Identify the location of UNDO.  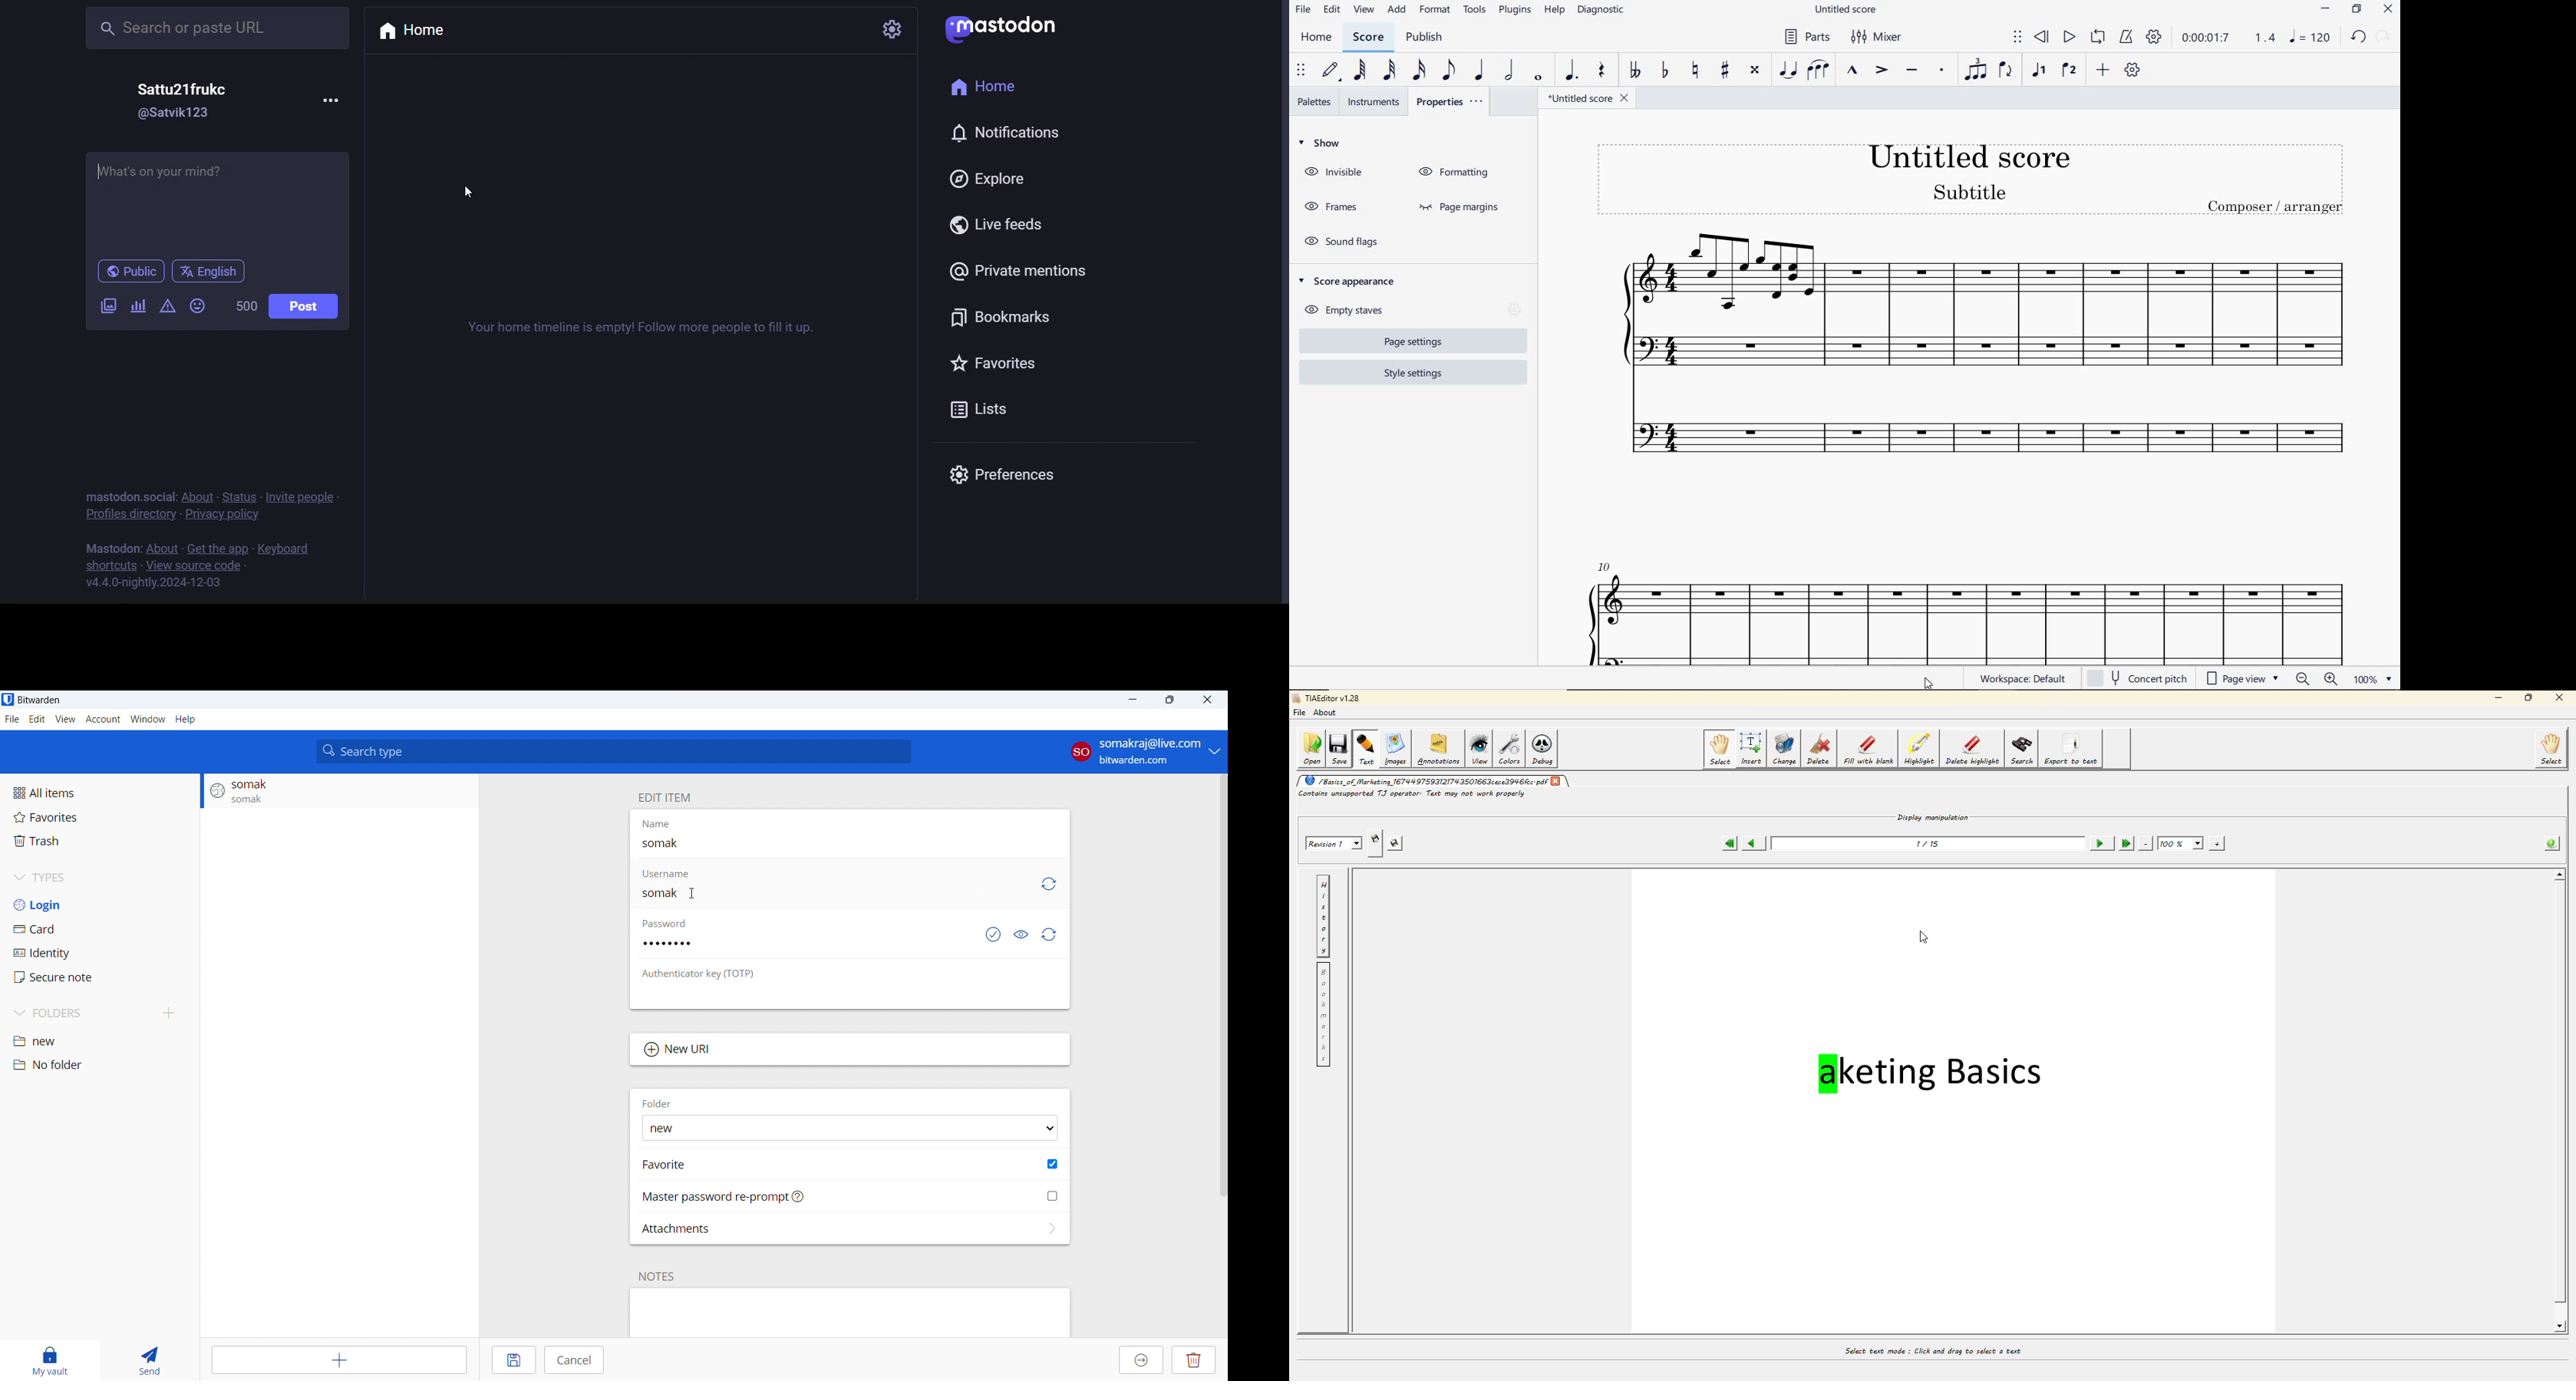
(2358, 36).